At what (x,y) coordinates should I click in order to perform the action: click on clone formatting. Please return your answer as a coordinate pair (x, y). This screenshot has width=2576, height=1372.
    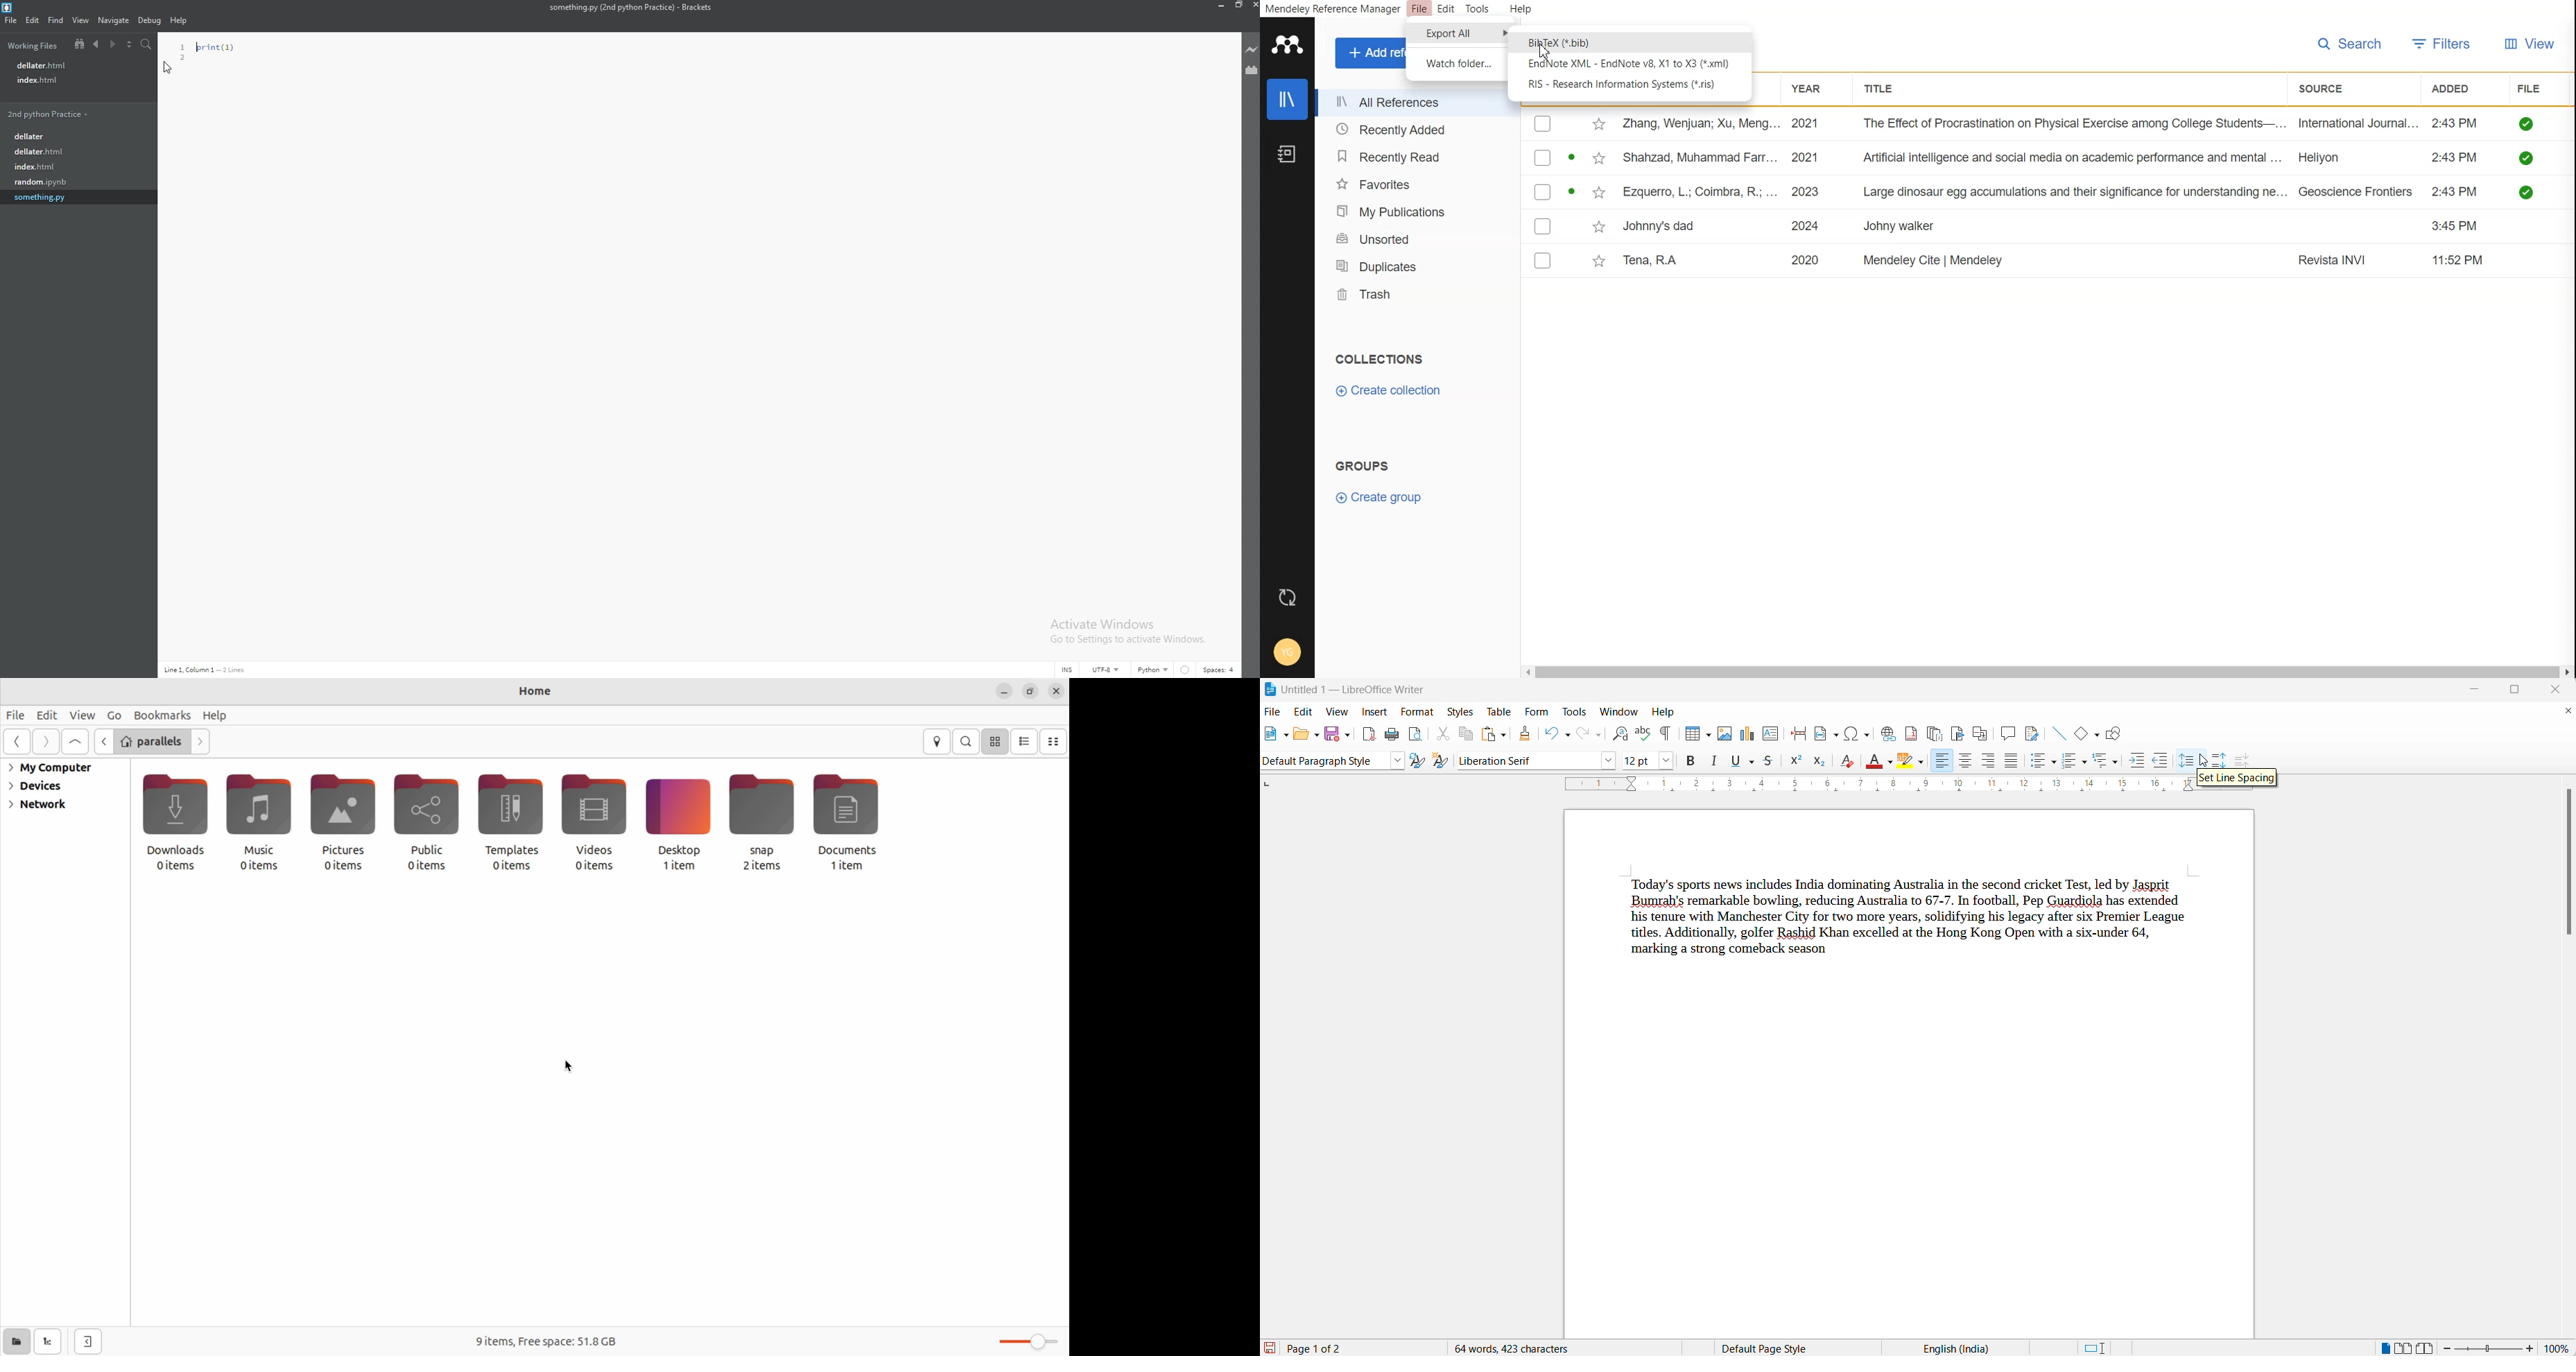
    Looking at the image, I should click on (1528, 735).